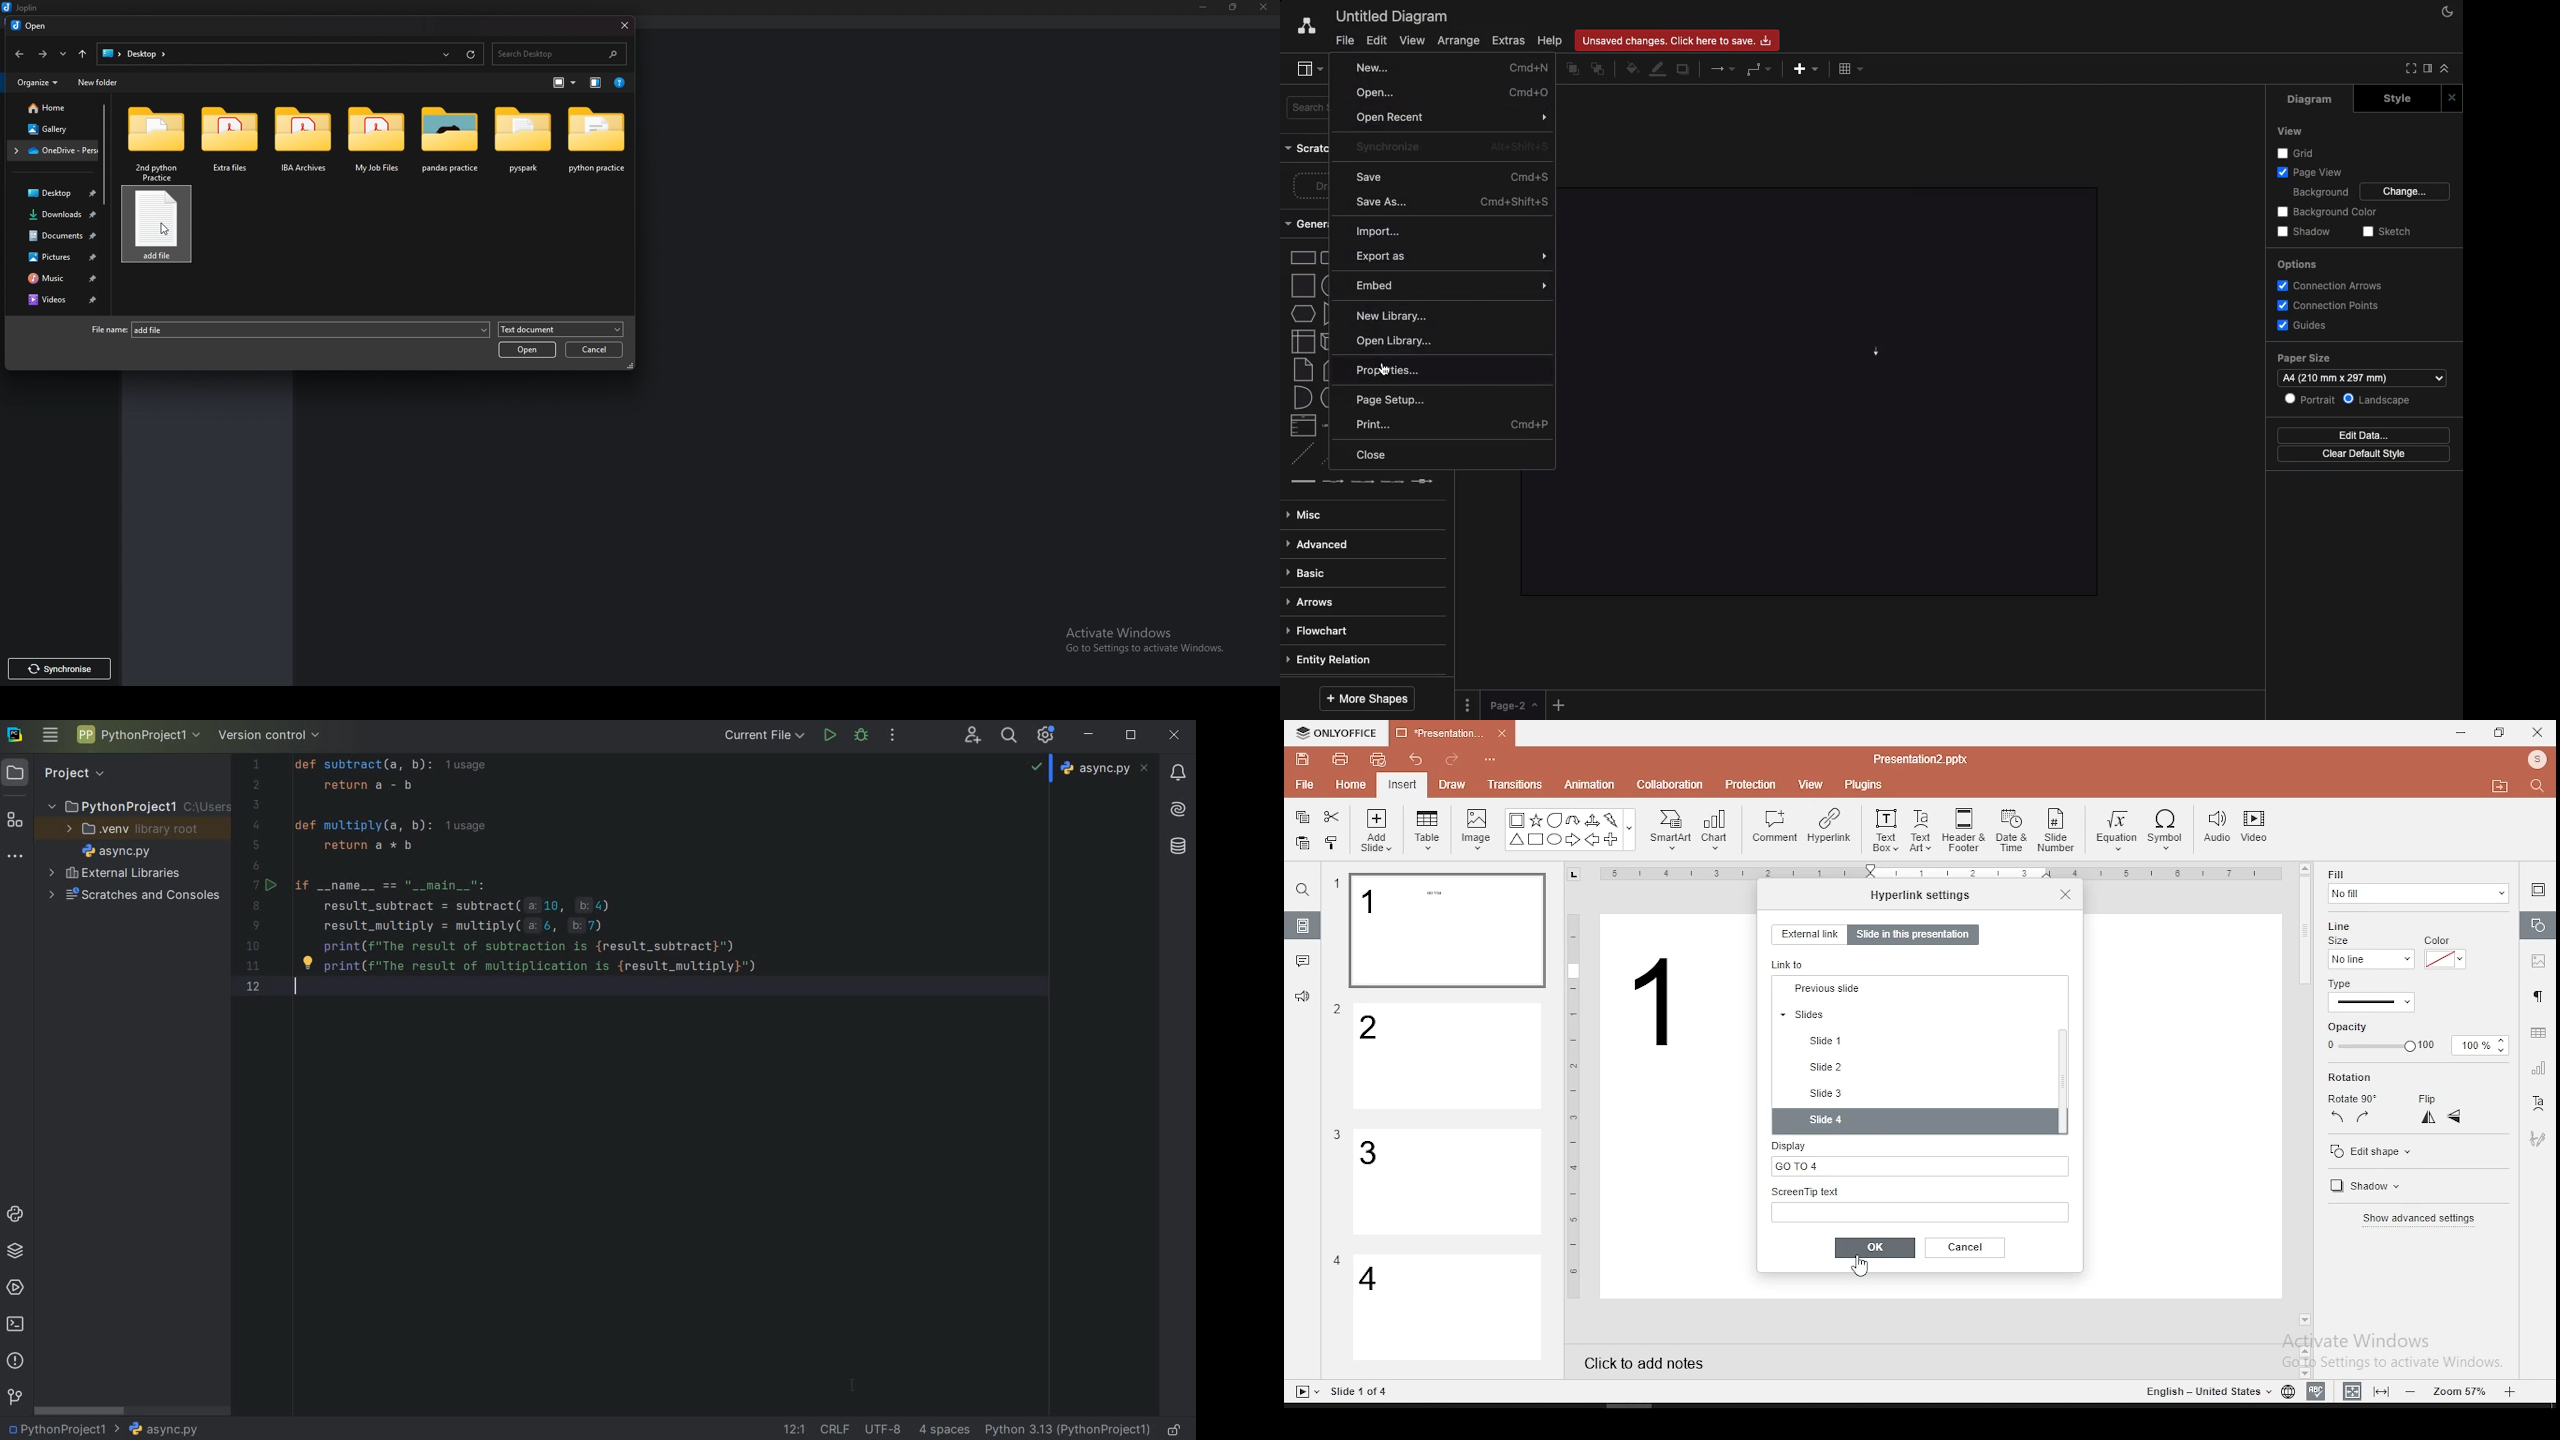 This screenshot has width=2576, height=1456. I want to click on text box, so click(1884, 828).